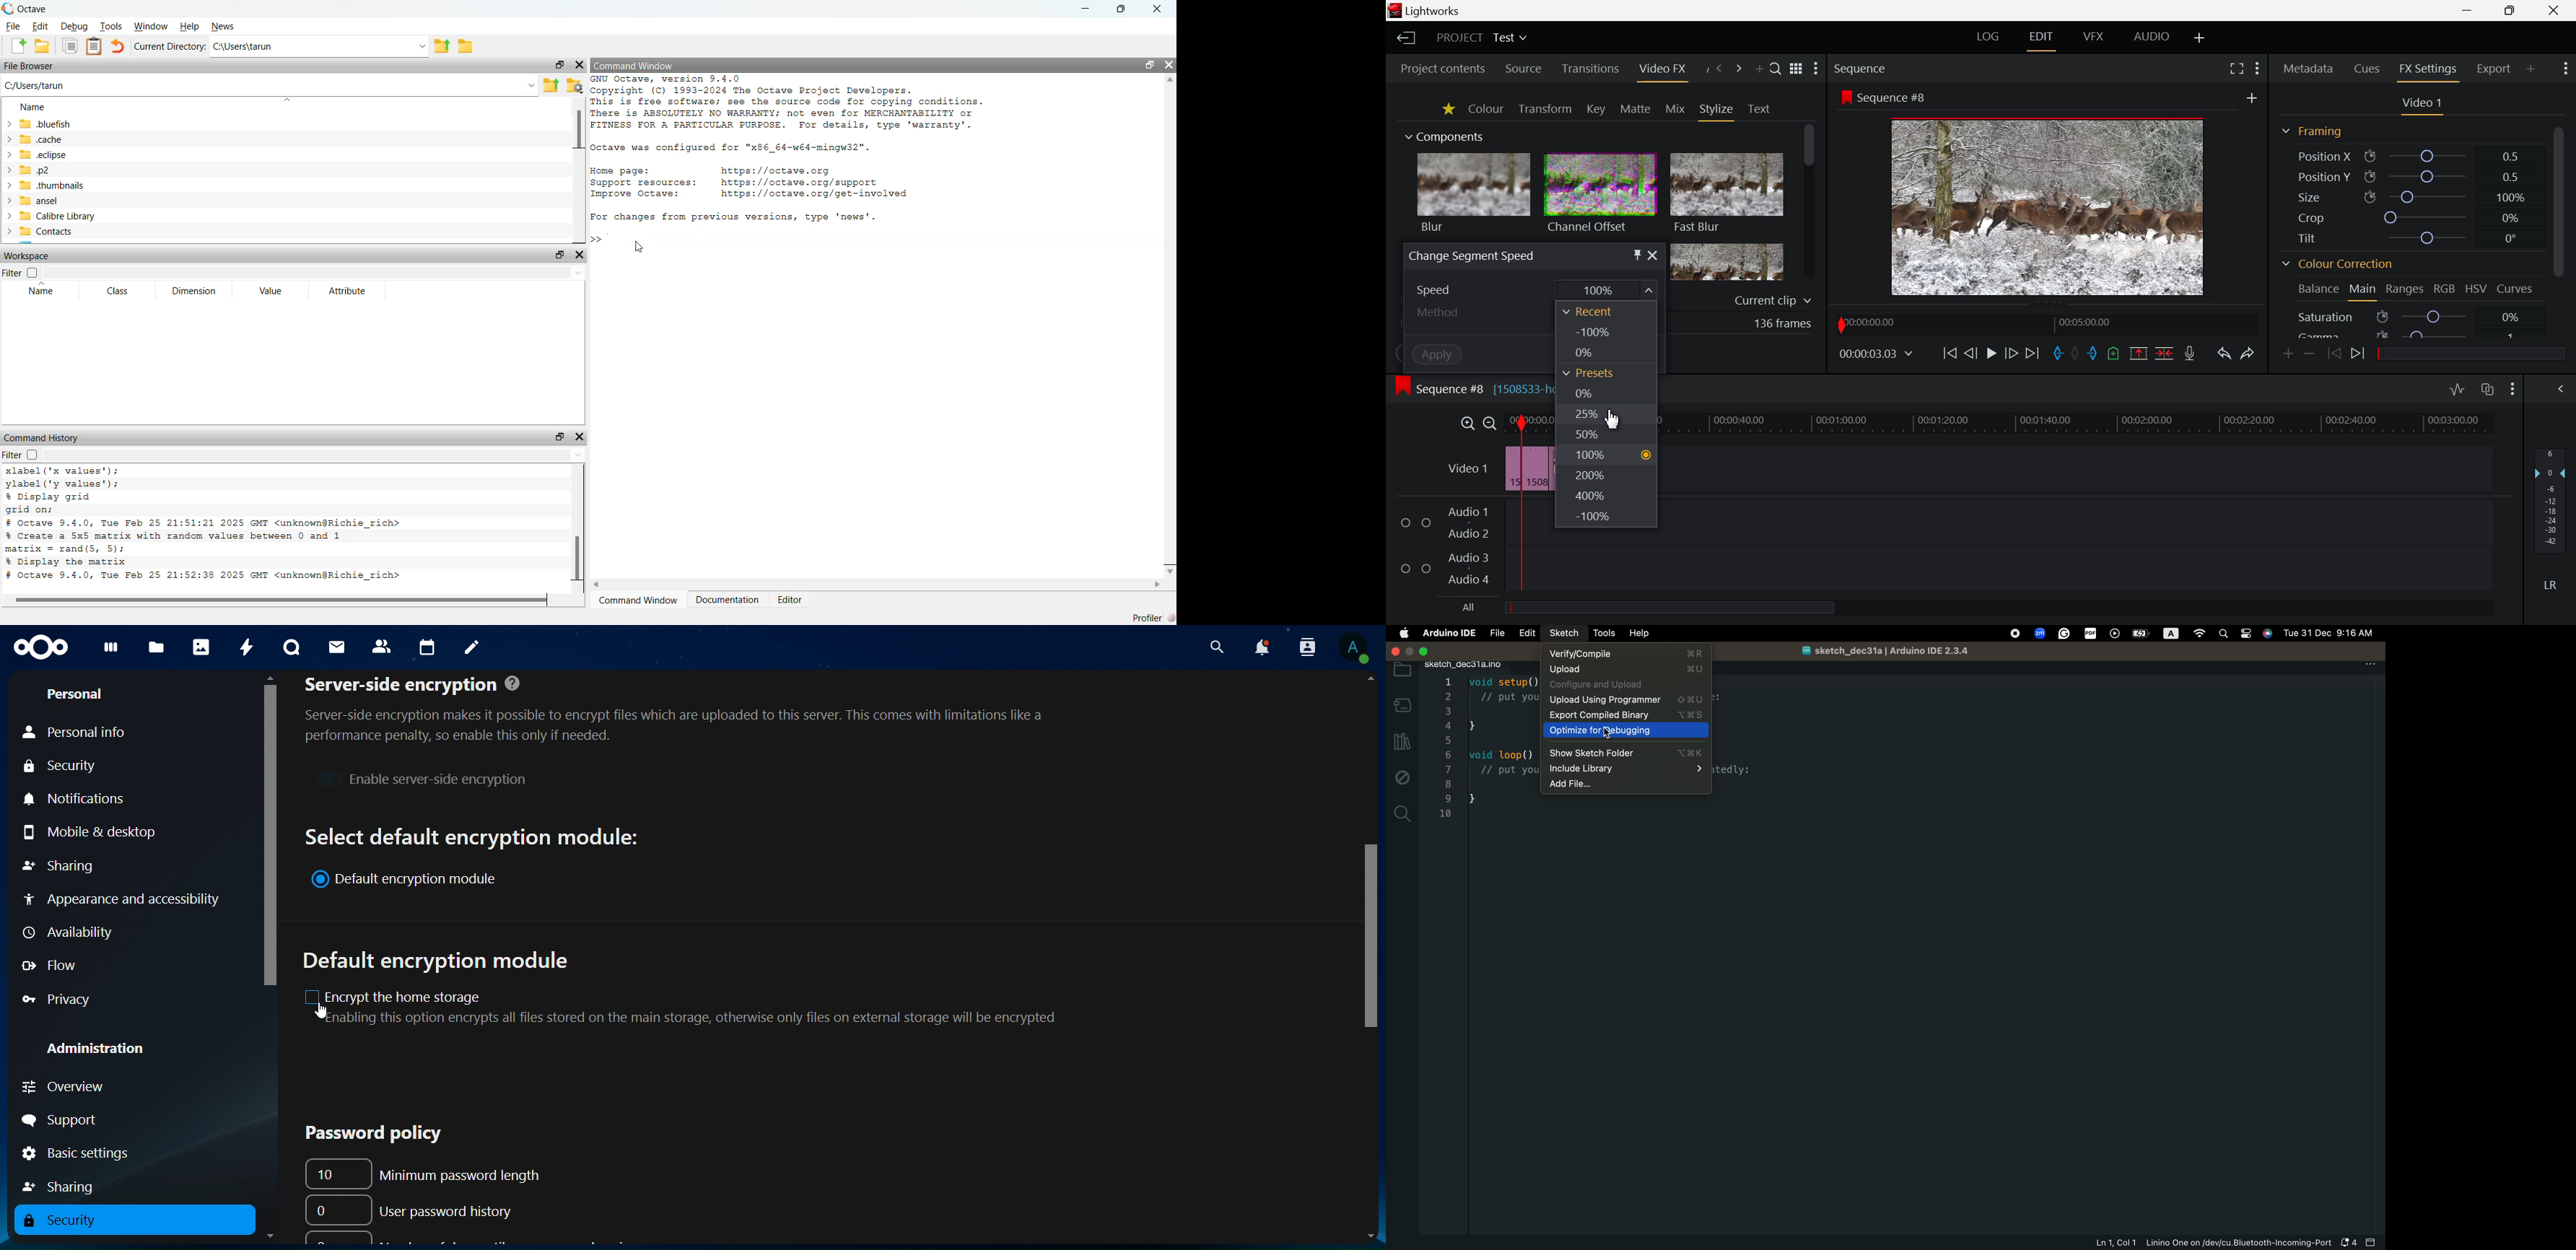 The width and height of the screenshot is (2576, 1260). What do you see at coordinates (1217, 647) in the screenshot?
I see `search` at bounding box center [1217, 647].